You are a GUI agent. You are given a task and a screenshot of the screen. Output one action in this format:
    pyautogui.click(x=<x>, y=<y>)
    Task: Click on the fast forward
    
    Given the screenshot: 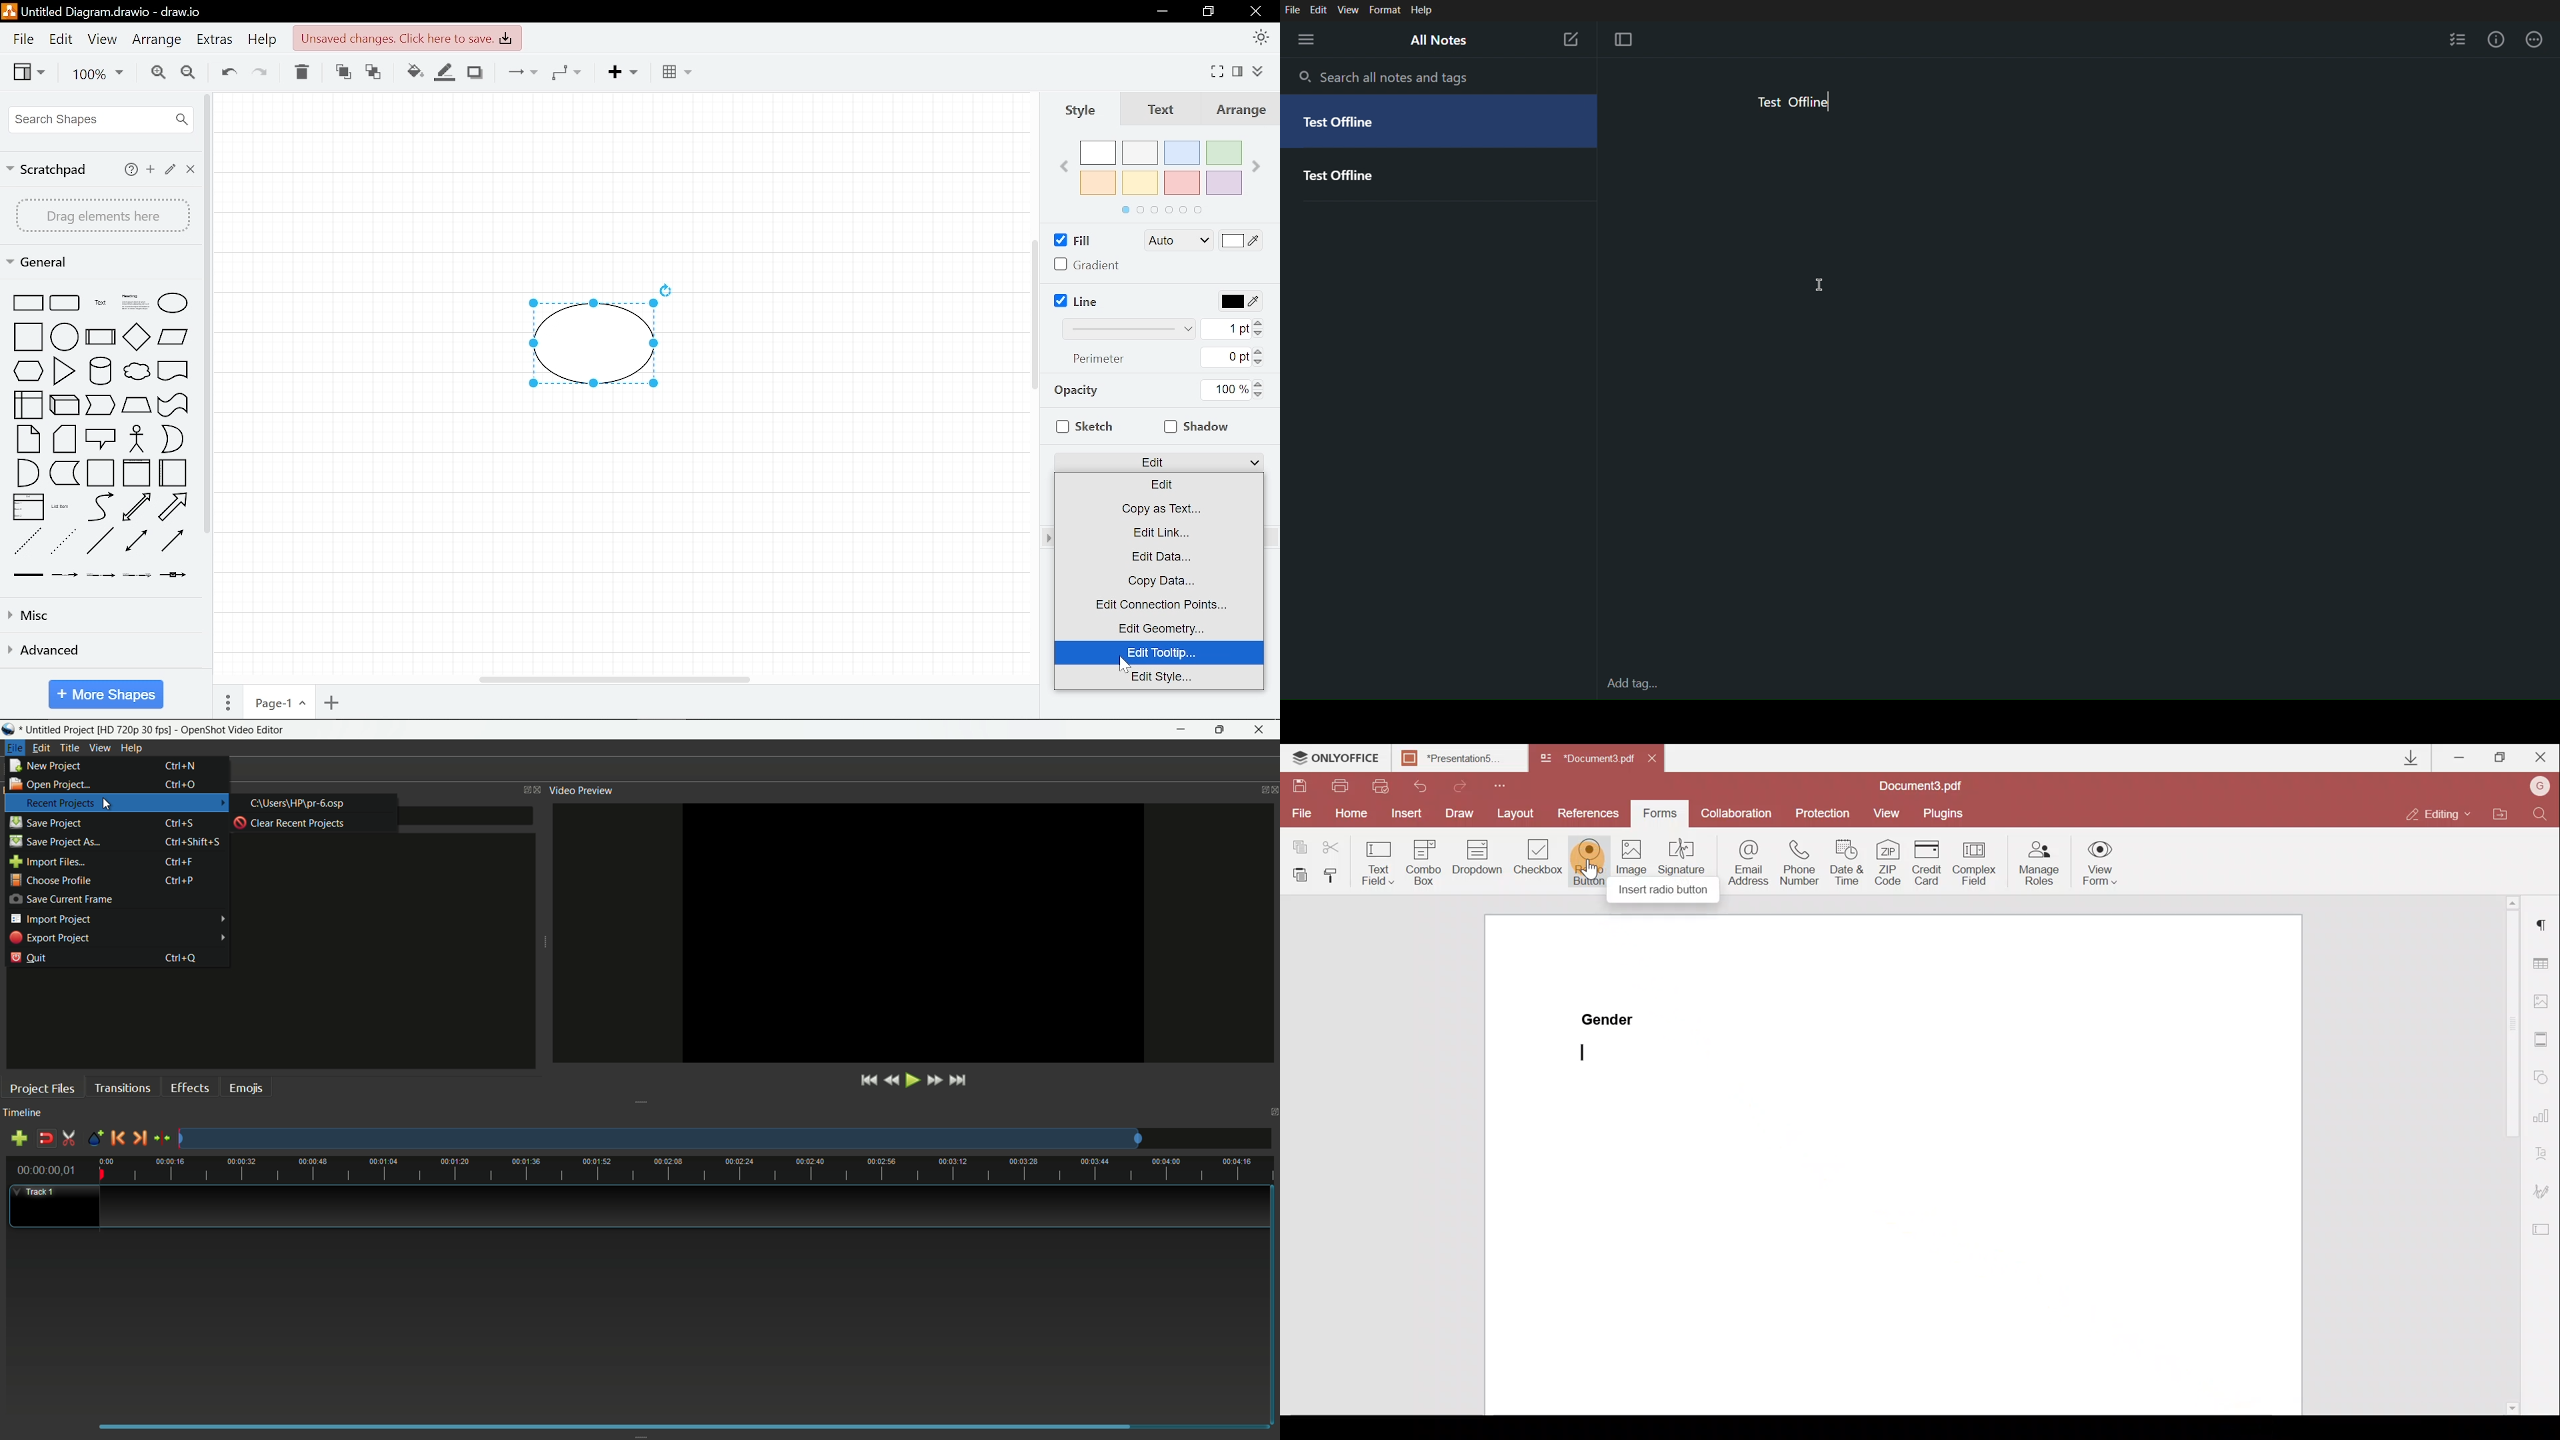 What is the action you would take?
    pyautogui.click(x=934, y=1081)
    